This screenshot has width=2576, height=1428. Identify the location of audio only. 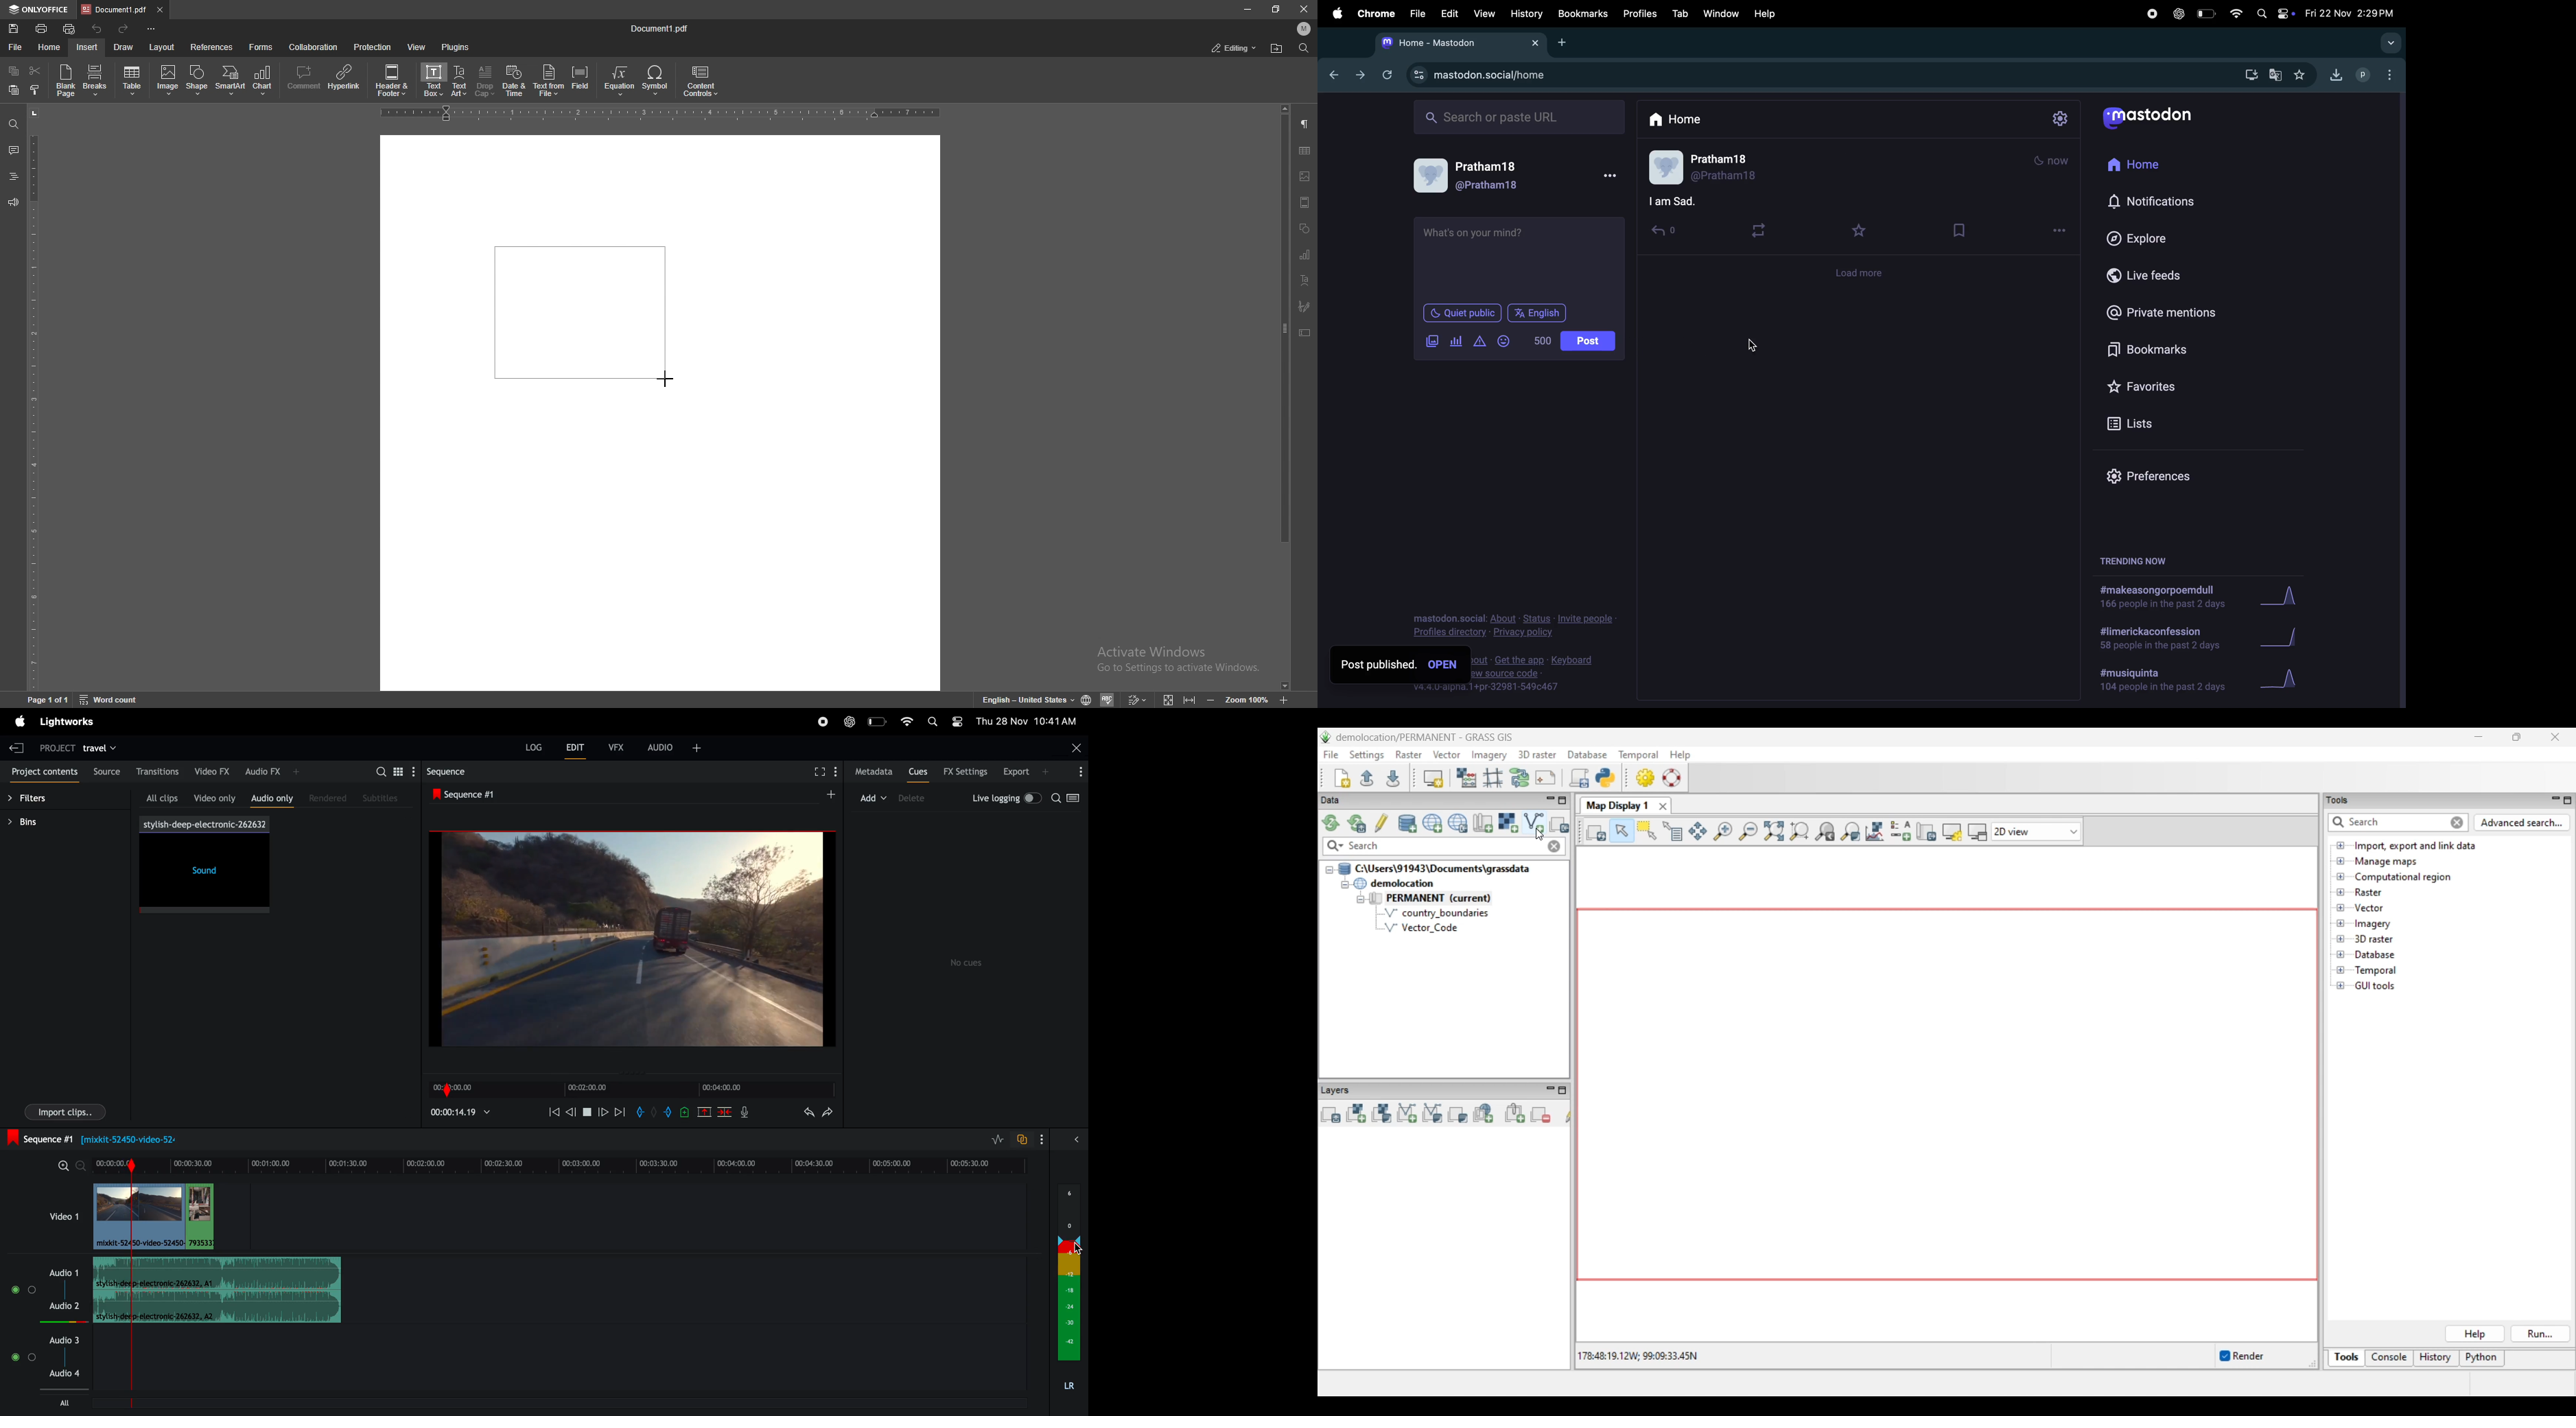
(270, 798).